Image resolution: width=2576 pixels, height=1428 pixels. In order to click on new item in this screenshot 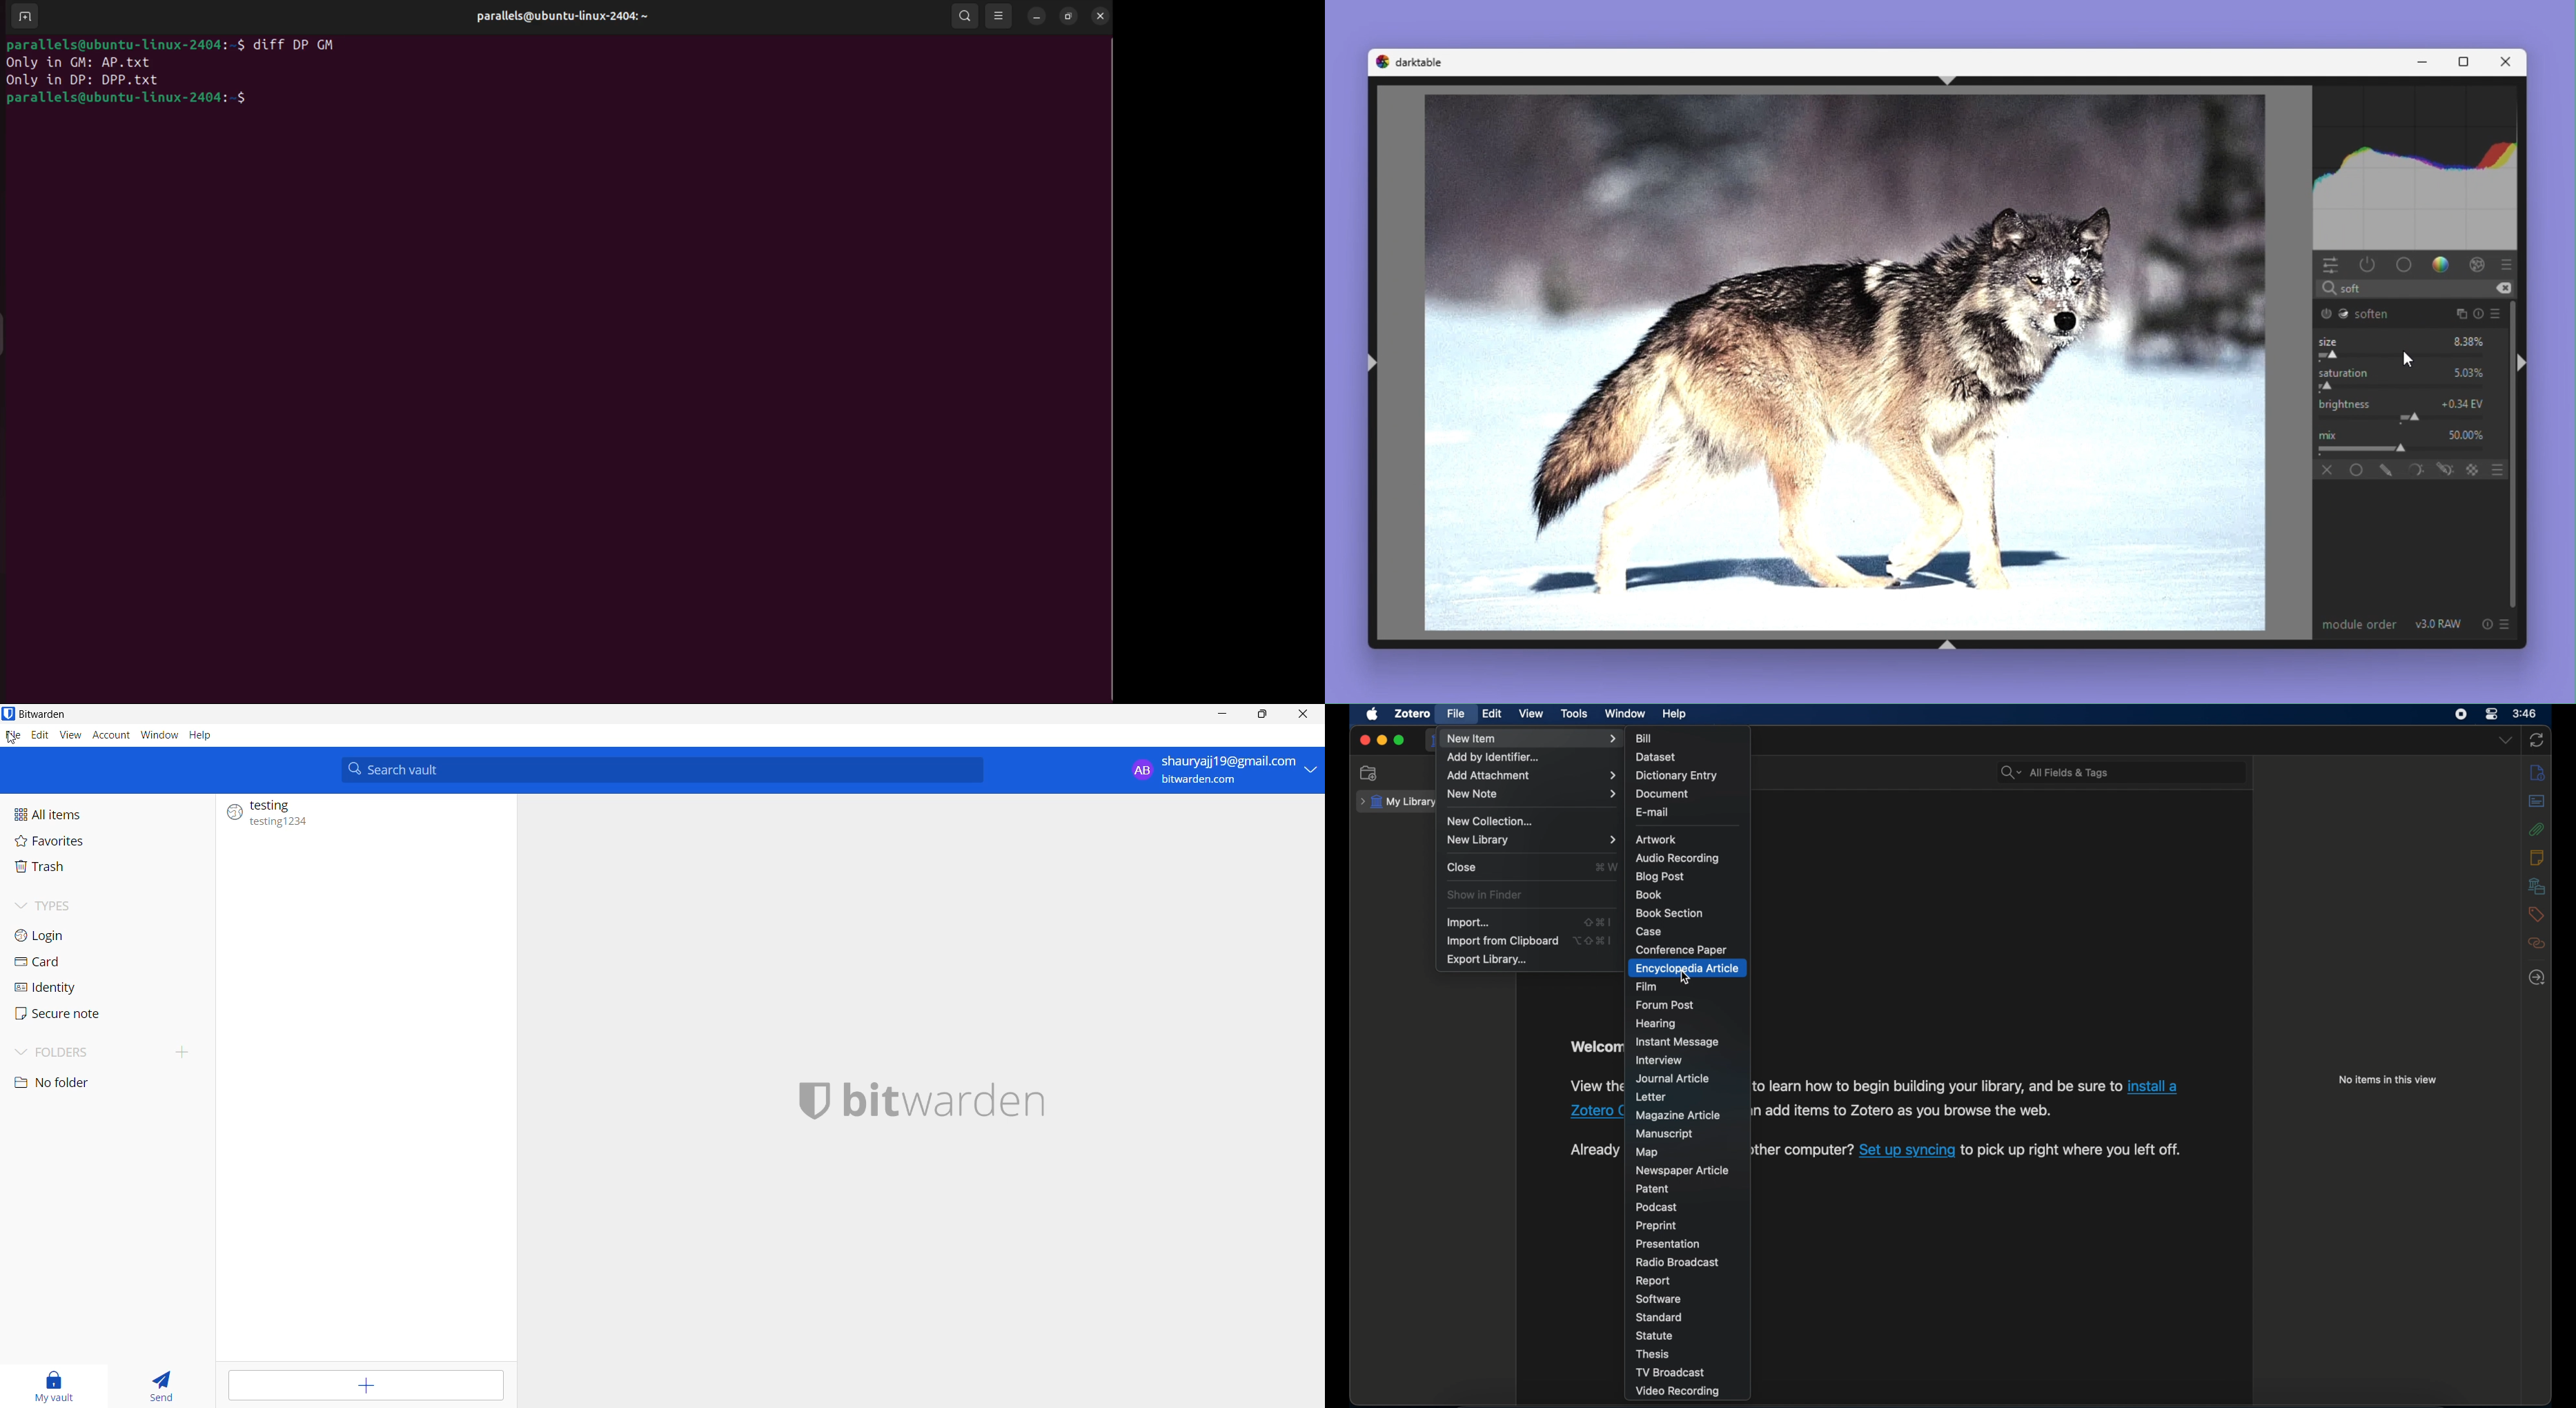, I will do `click(1533, 739)`.